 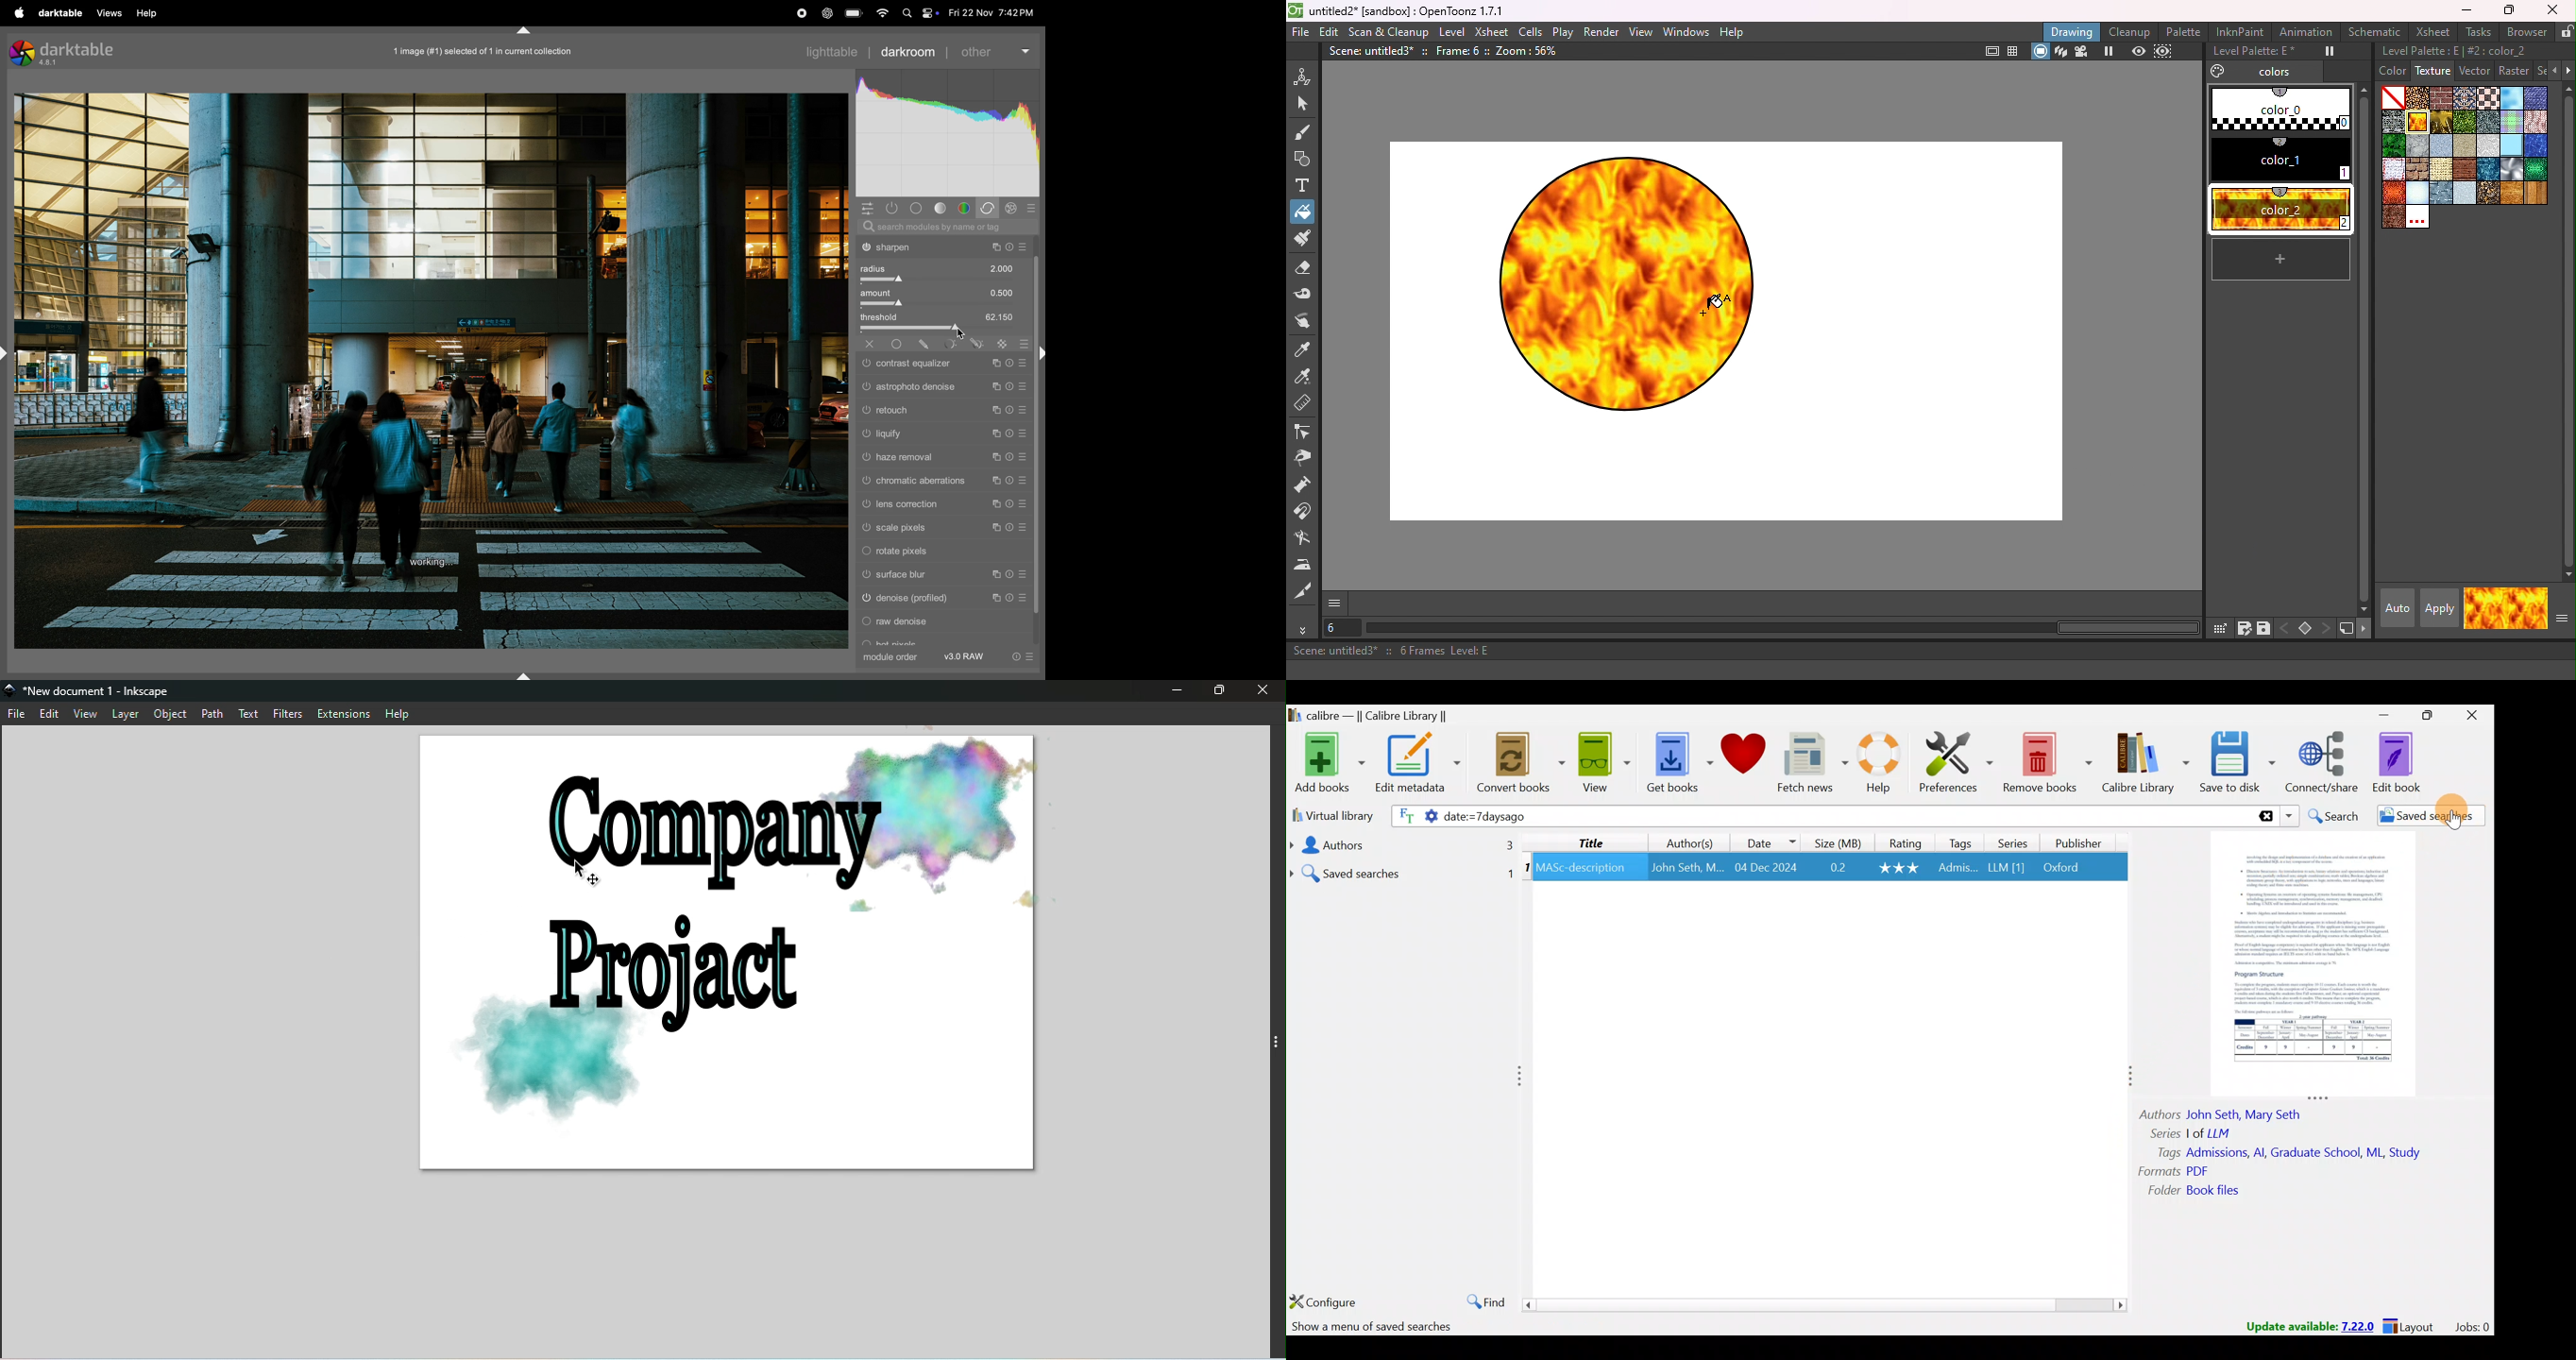 What do you see at coordinates (2396, 608) in the screenshot?
I see `Auto` at bounding box center [2396, 608].